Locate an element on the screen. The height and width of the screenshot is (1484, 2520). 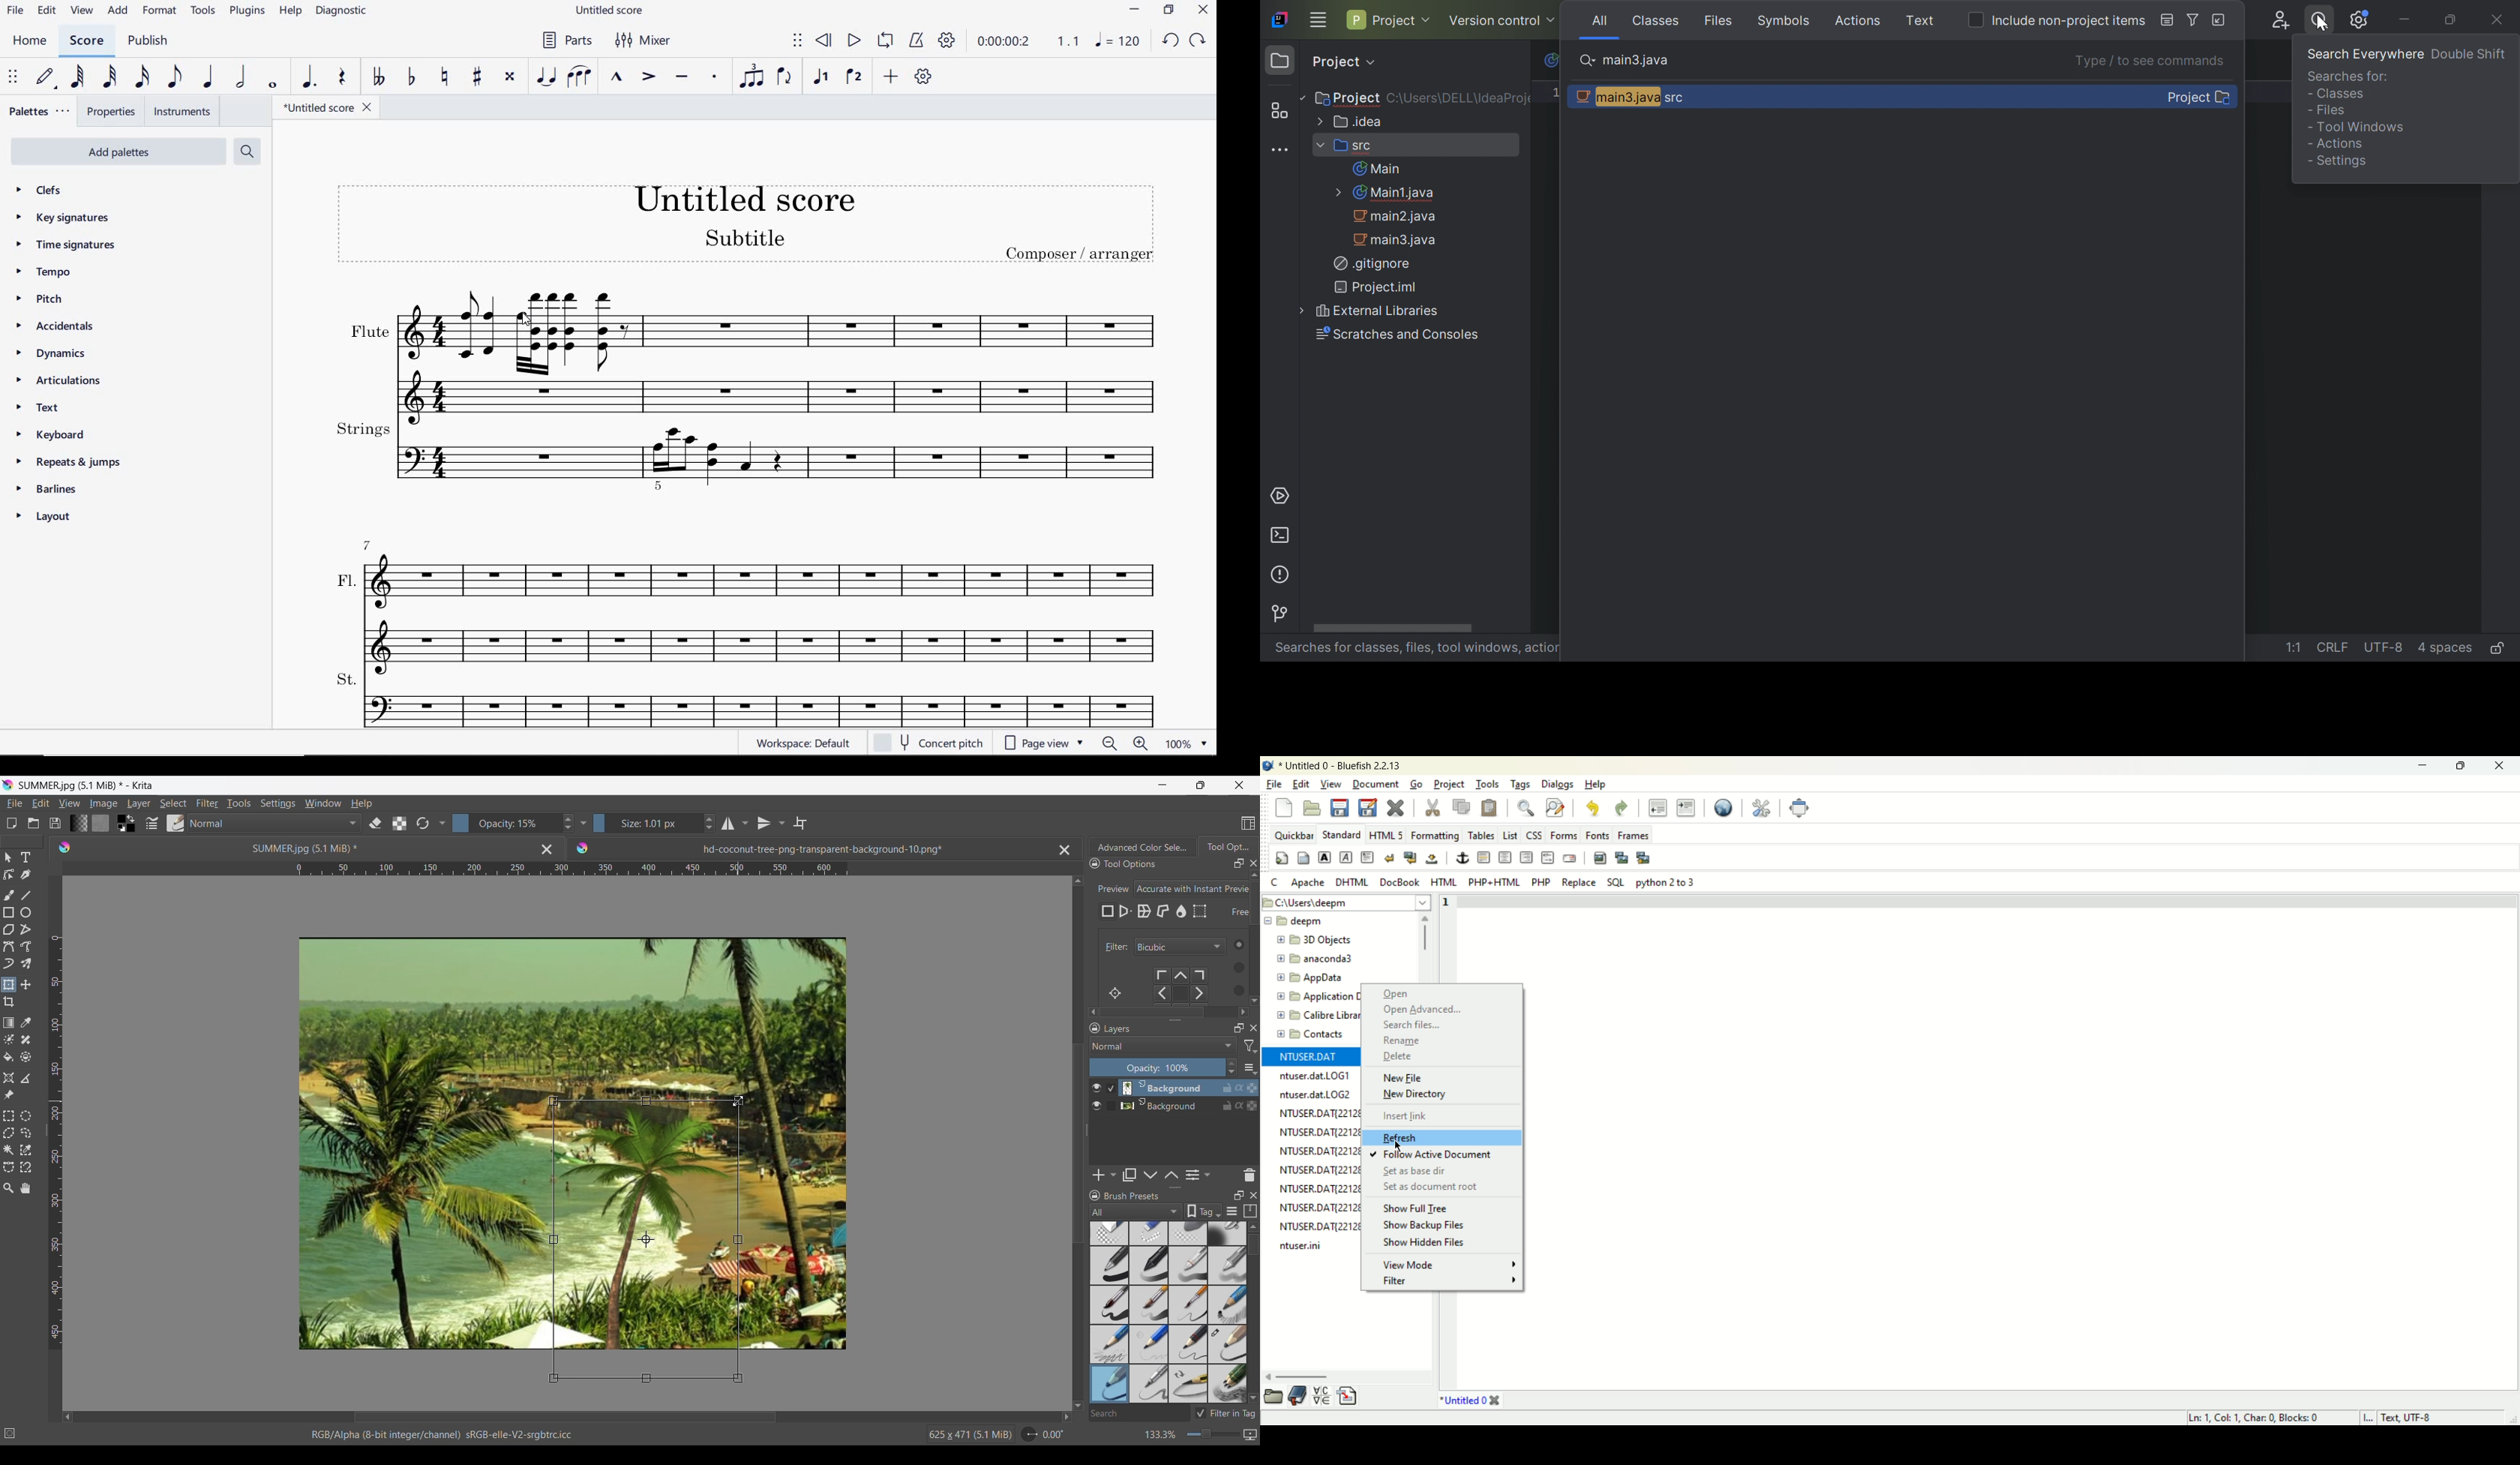
Eraser soft is located at coordinates (1190, 1233).